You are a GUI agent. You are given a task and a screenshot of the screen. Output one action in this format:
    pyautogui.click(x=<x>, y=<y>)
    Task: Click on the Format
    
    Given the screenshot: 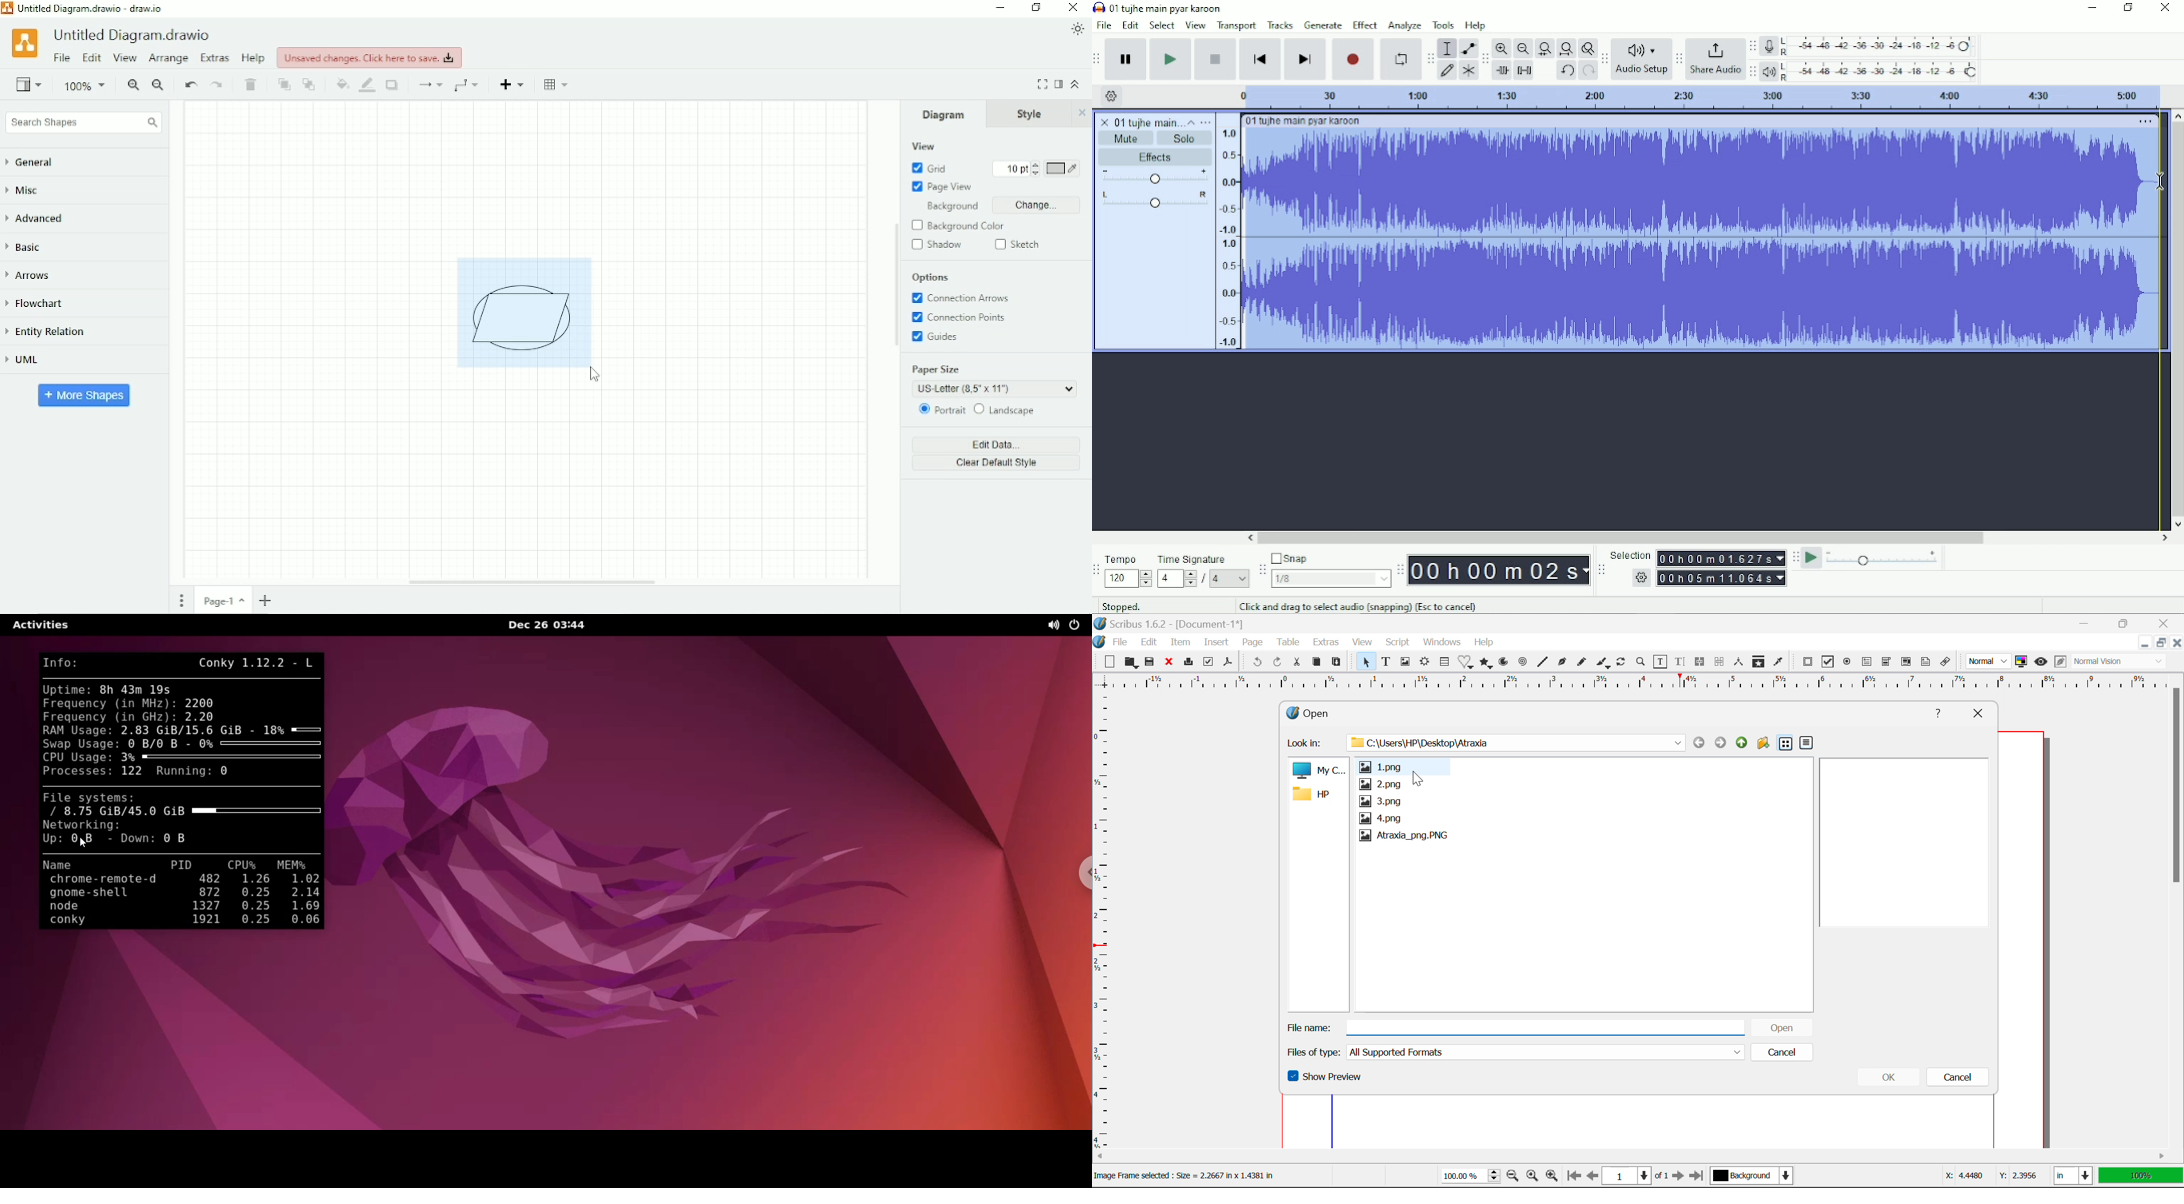 What is the action you would take?
    pyautogui.click(x=1059, y=84)
    